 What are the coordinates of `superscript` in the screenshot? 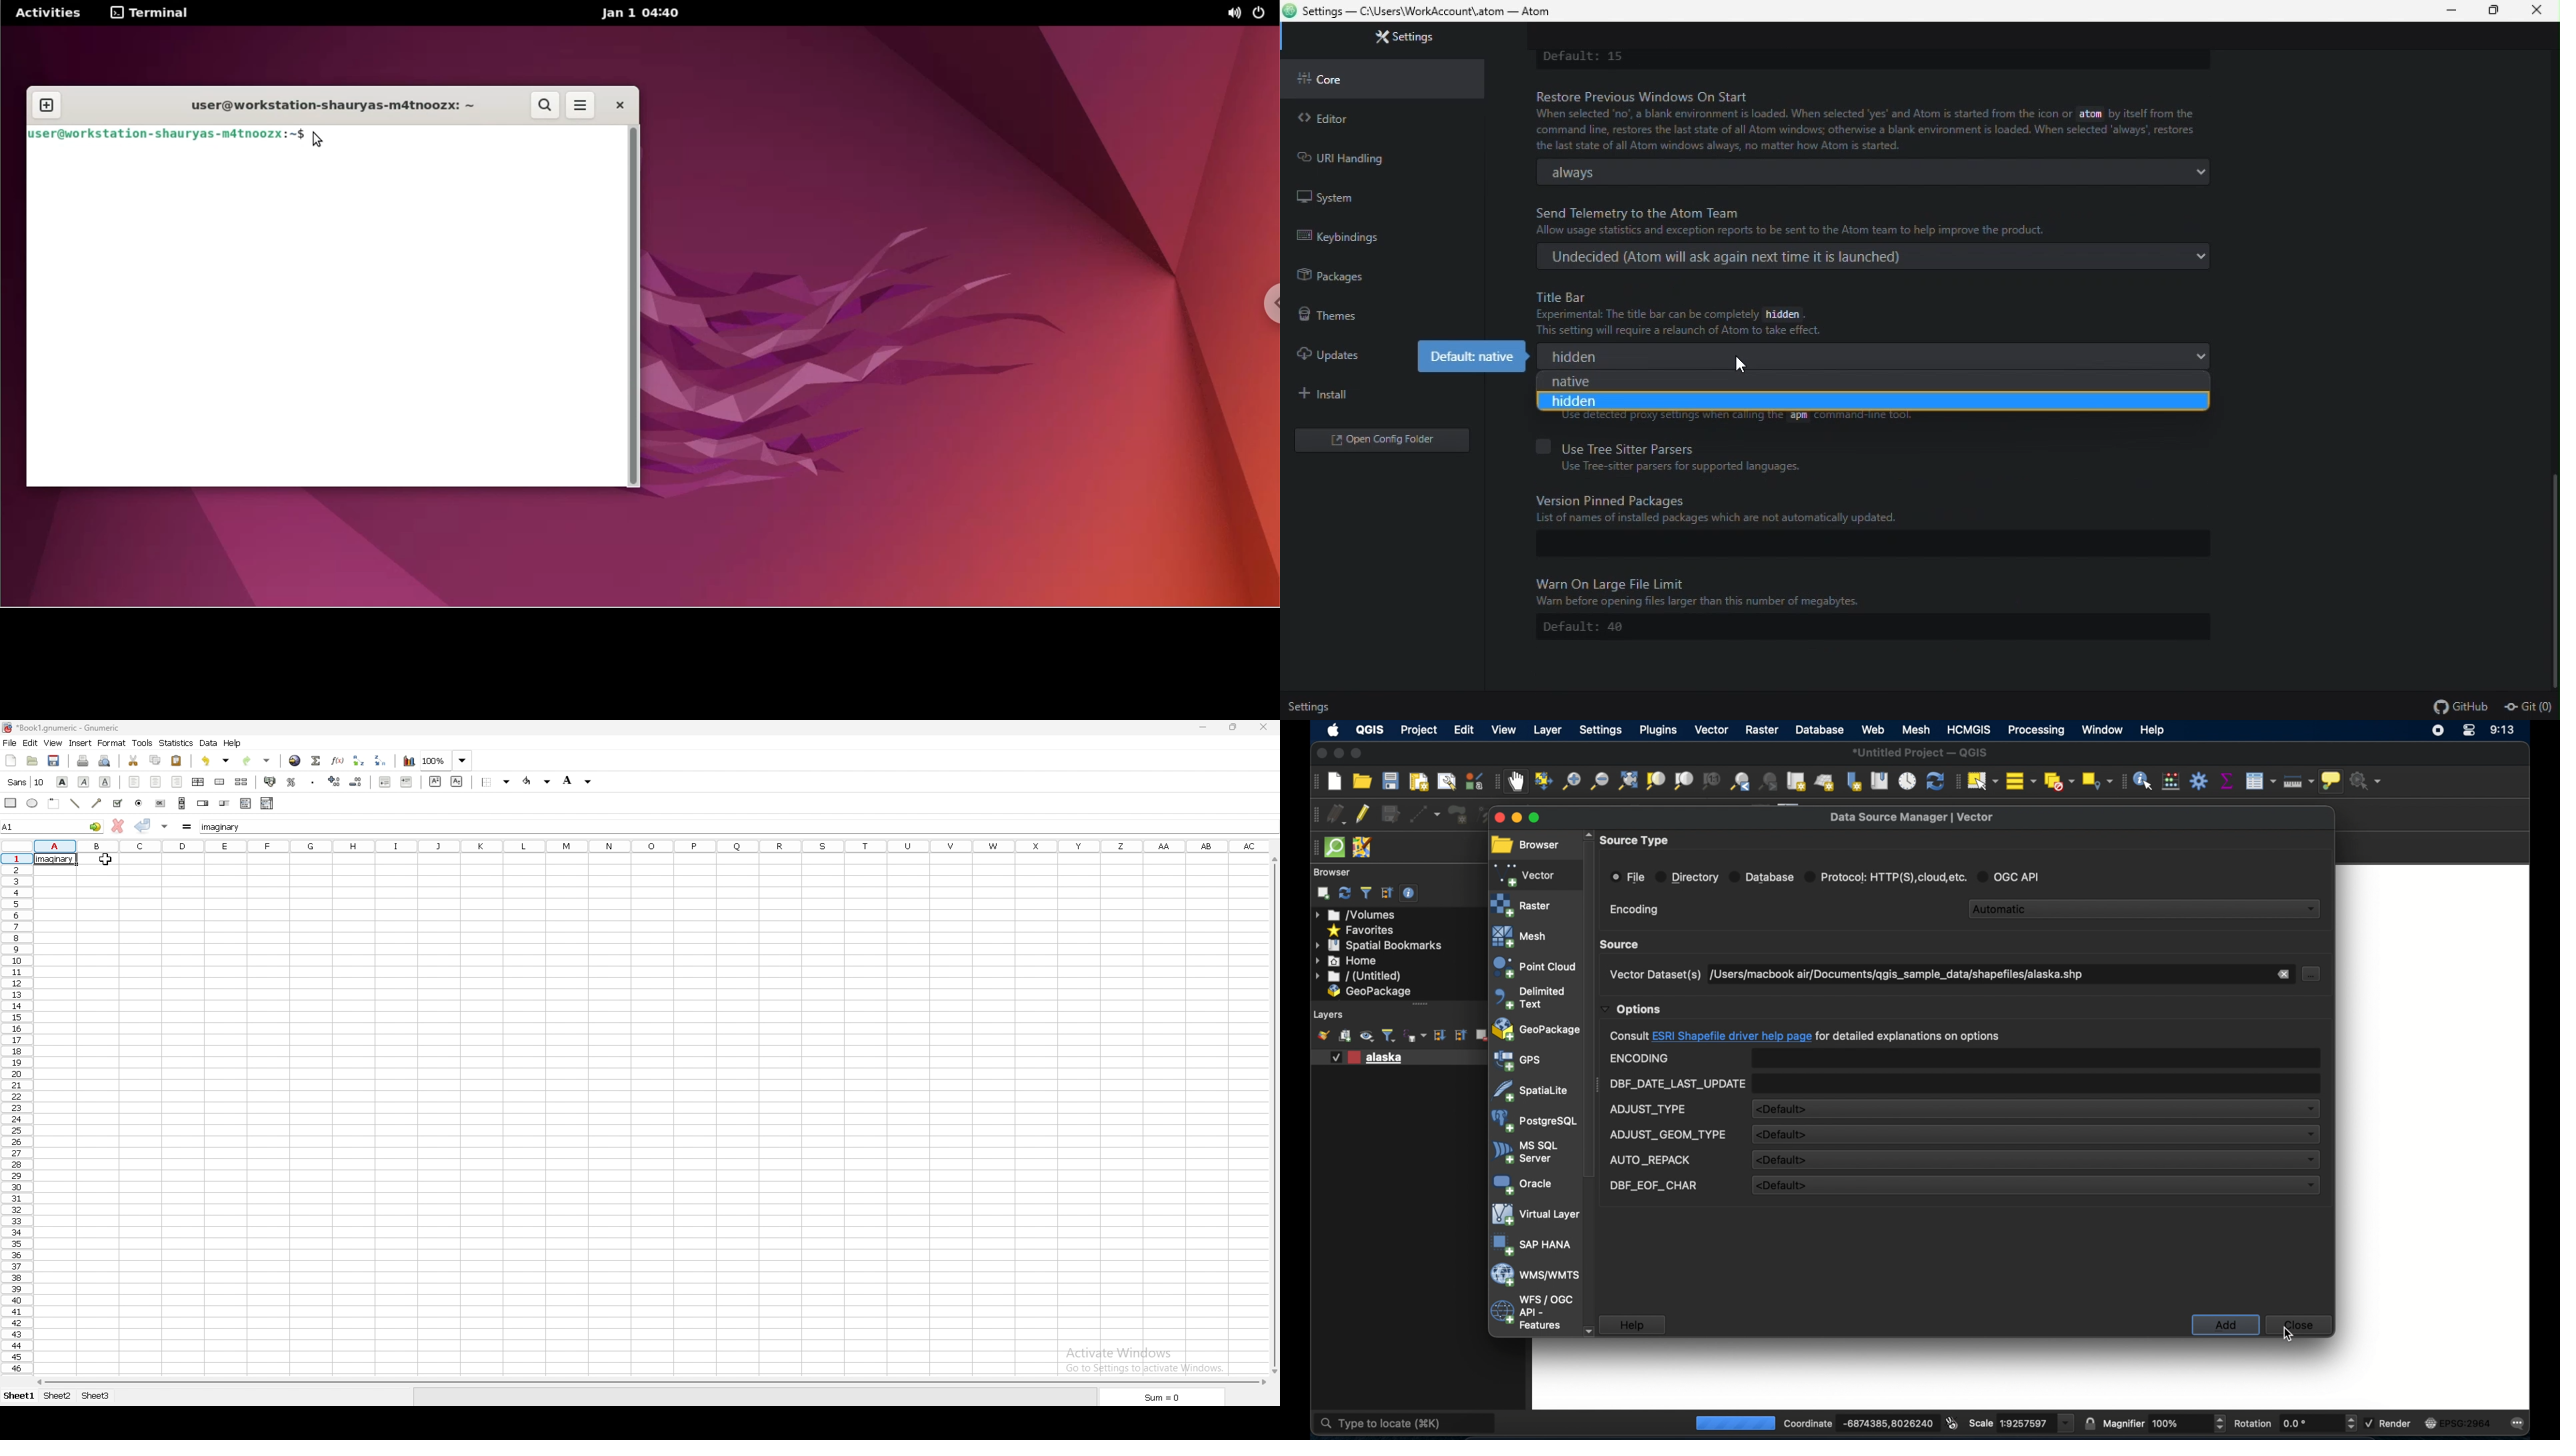 It's located at (435, 781).